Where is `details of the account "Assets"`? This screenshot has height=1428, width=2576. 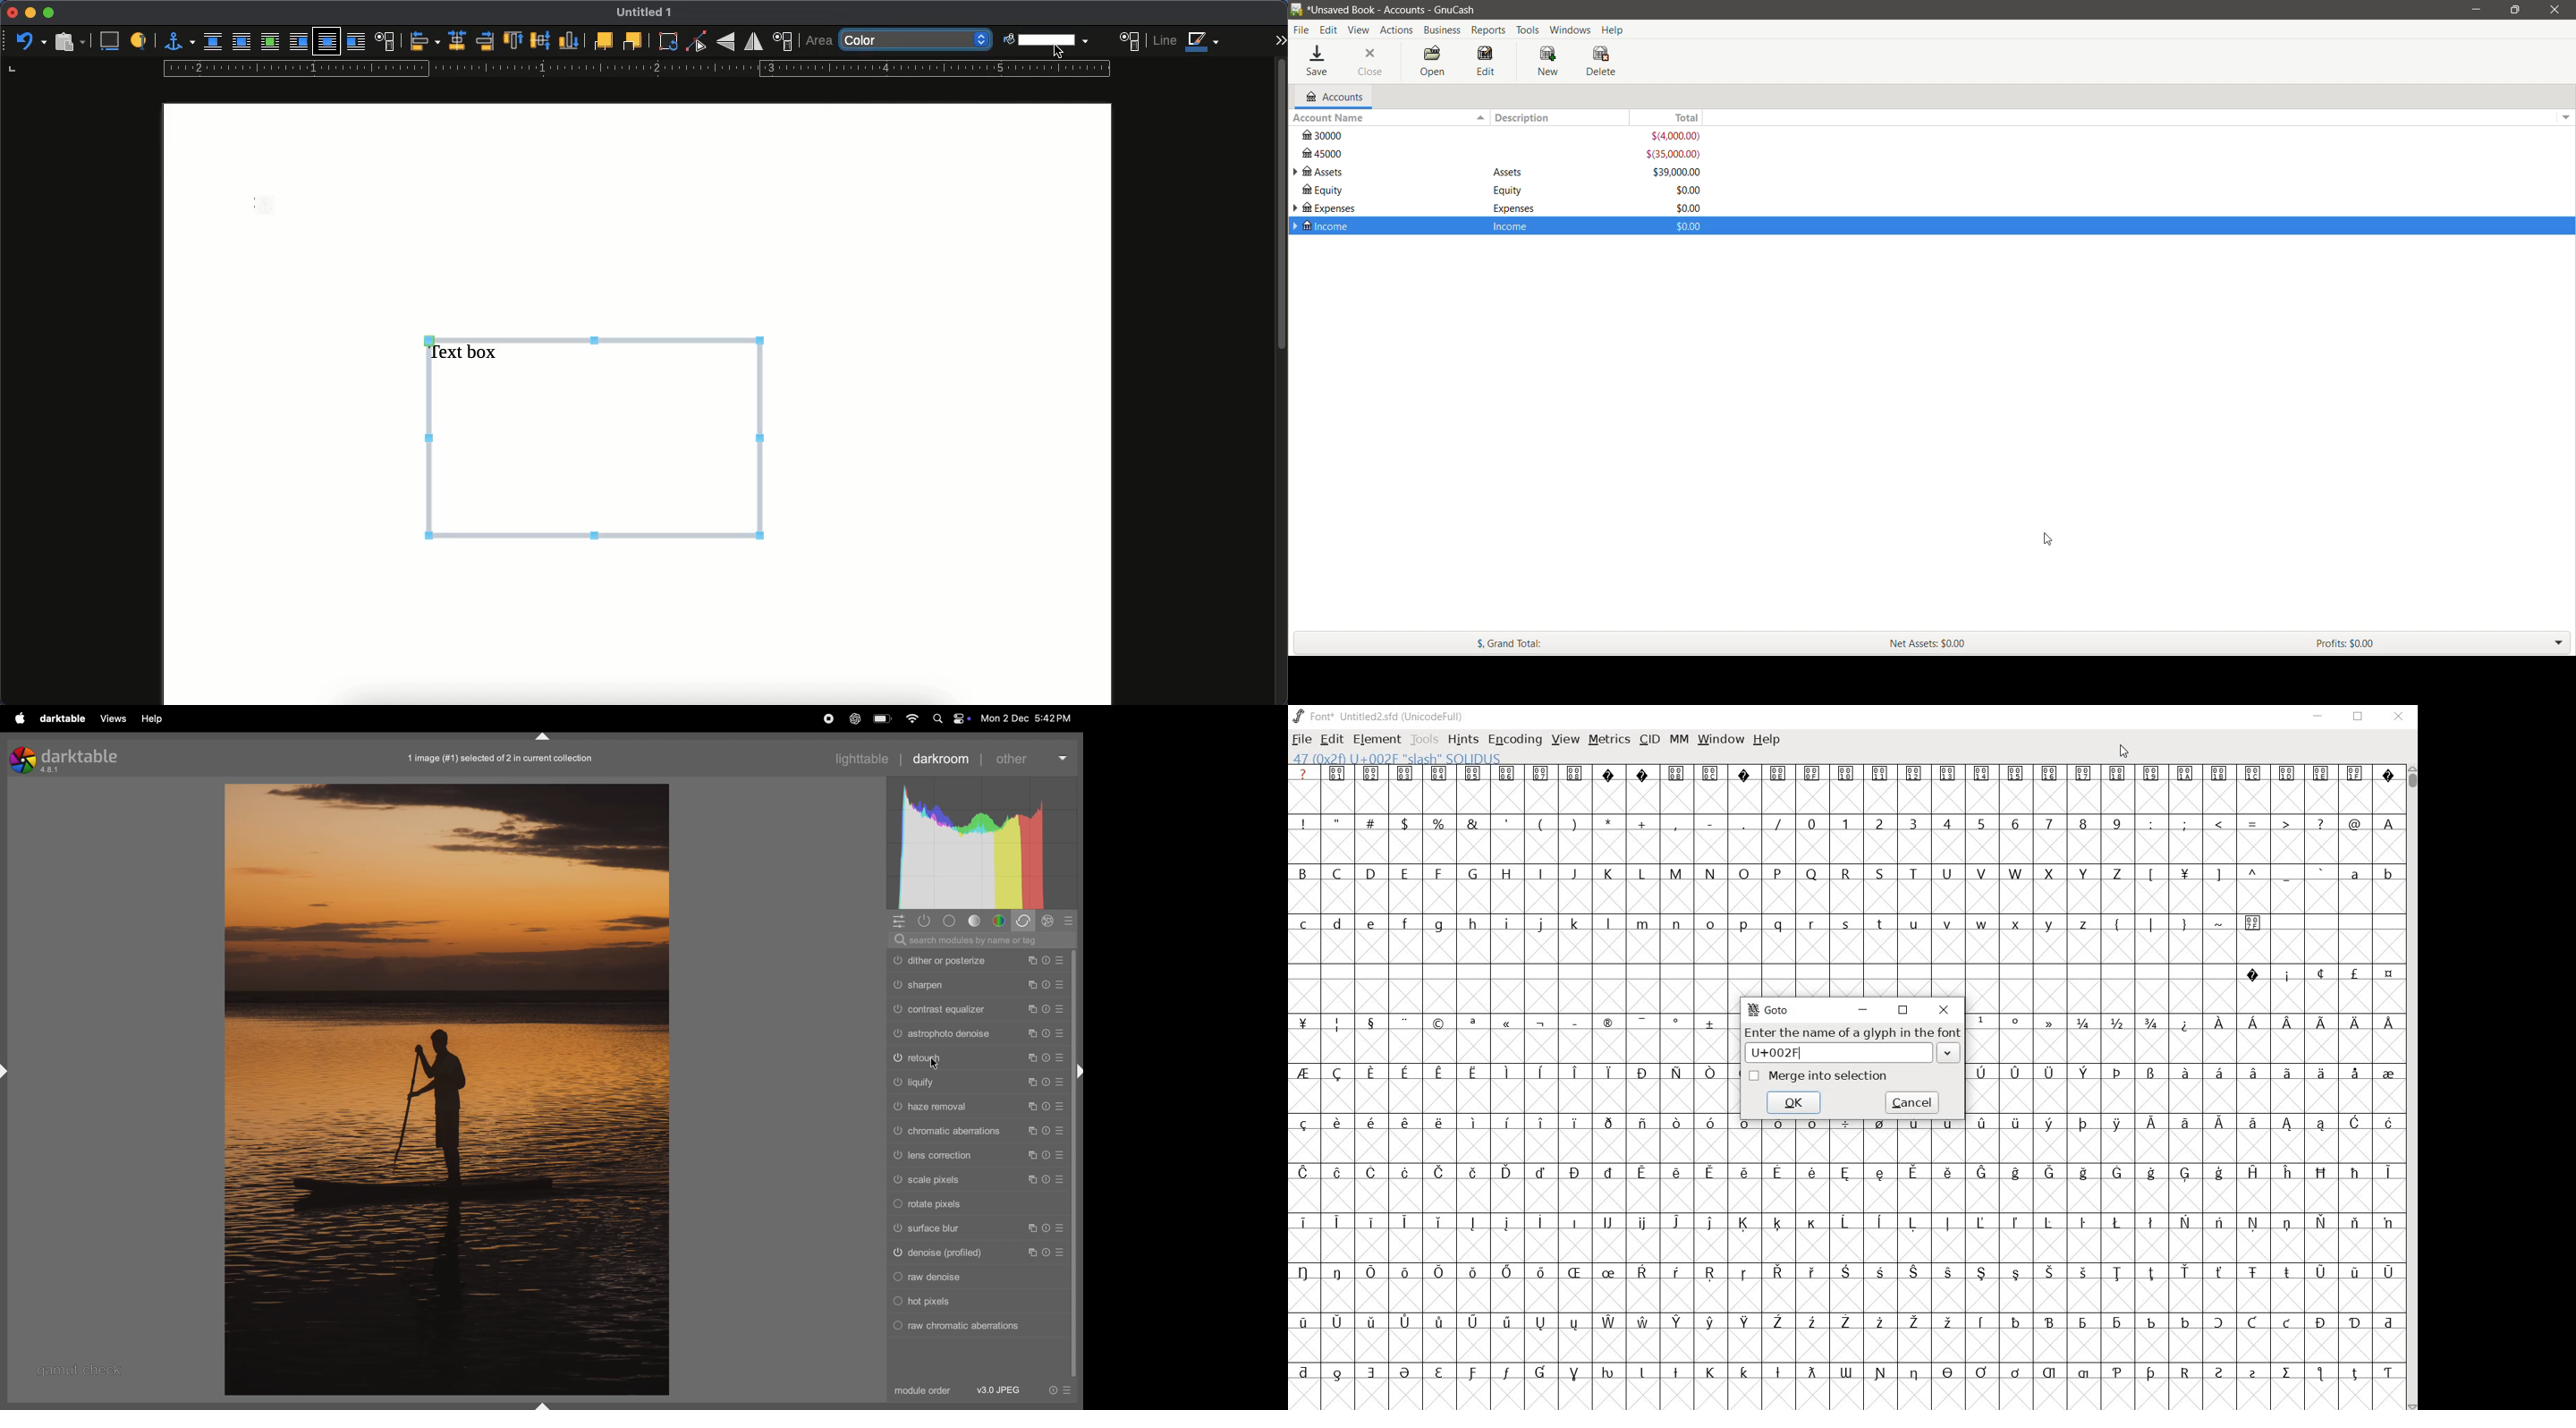 details of the account "Assets" is located at coordinates (1509, 173).